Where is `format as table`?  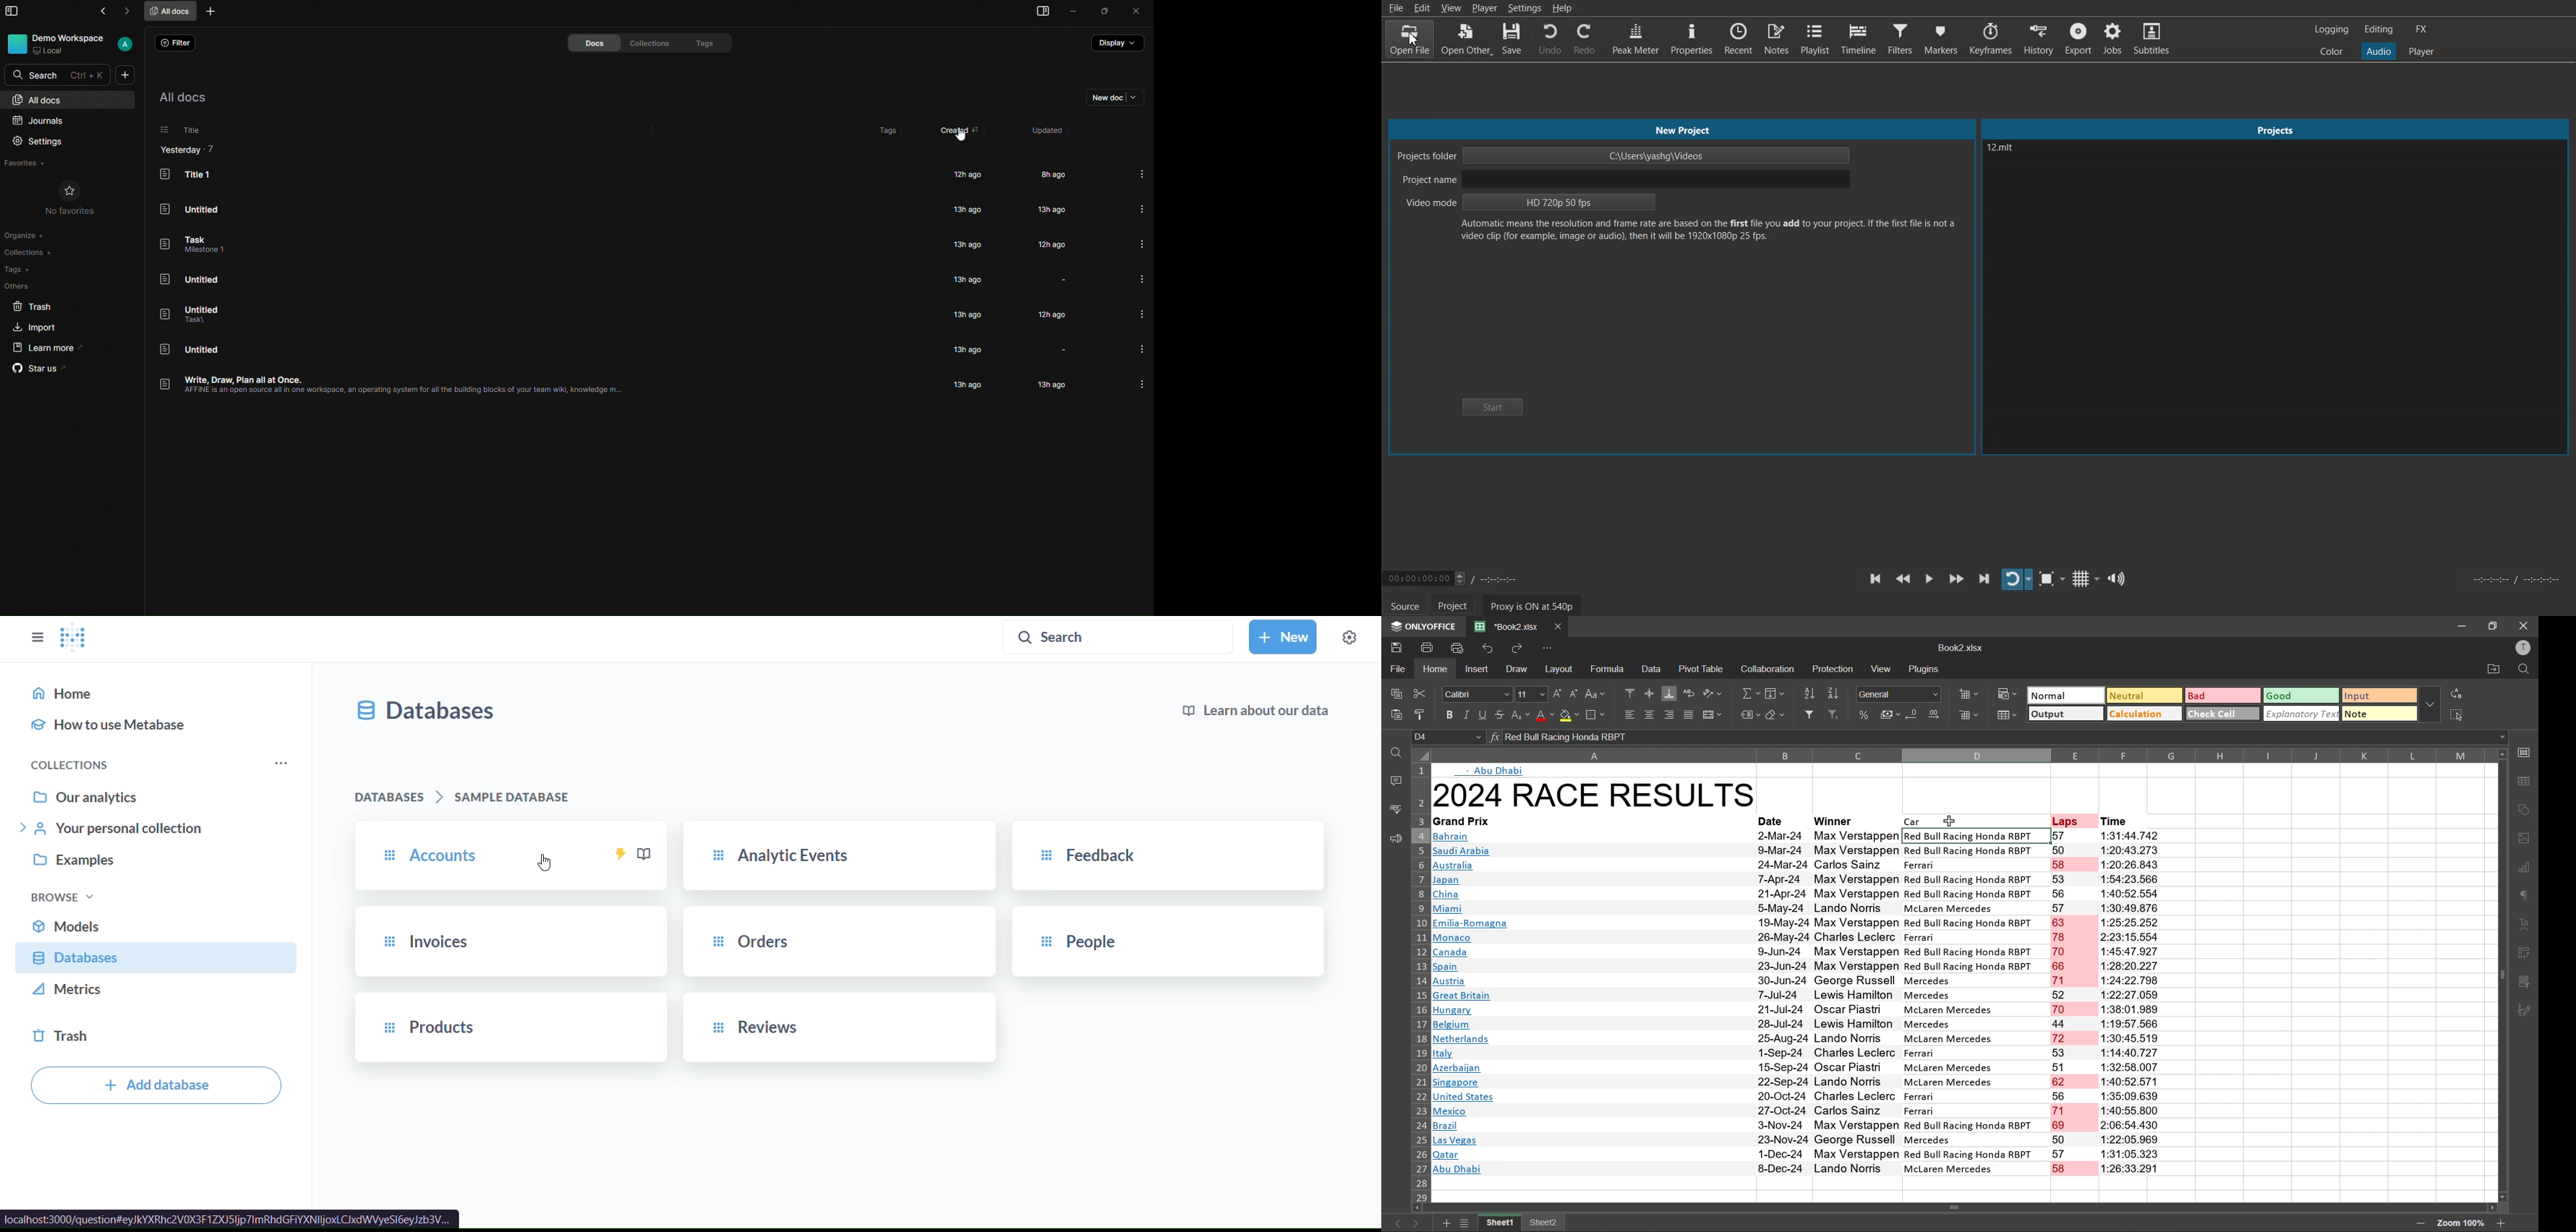
format as table is located at coordinates (2008, 715).